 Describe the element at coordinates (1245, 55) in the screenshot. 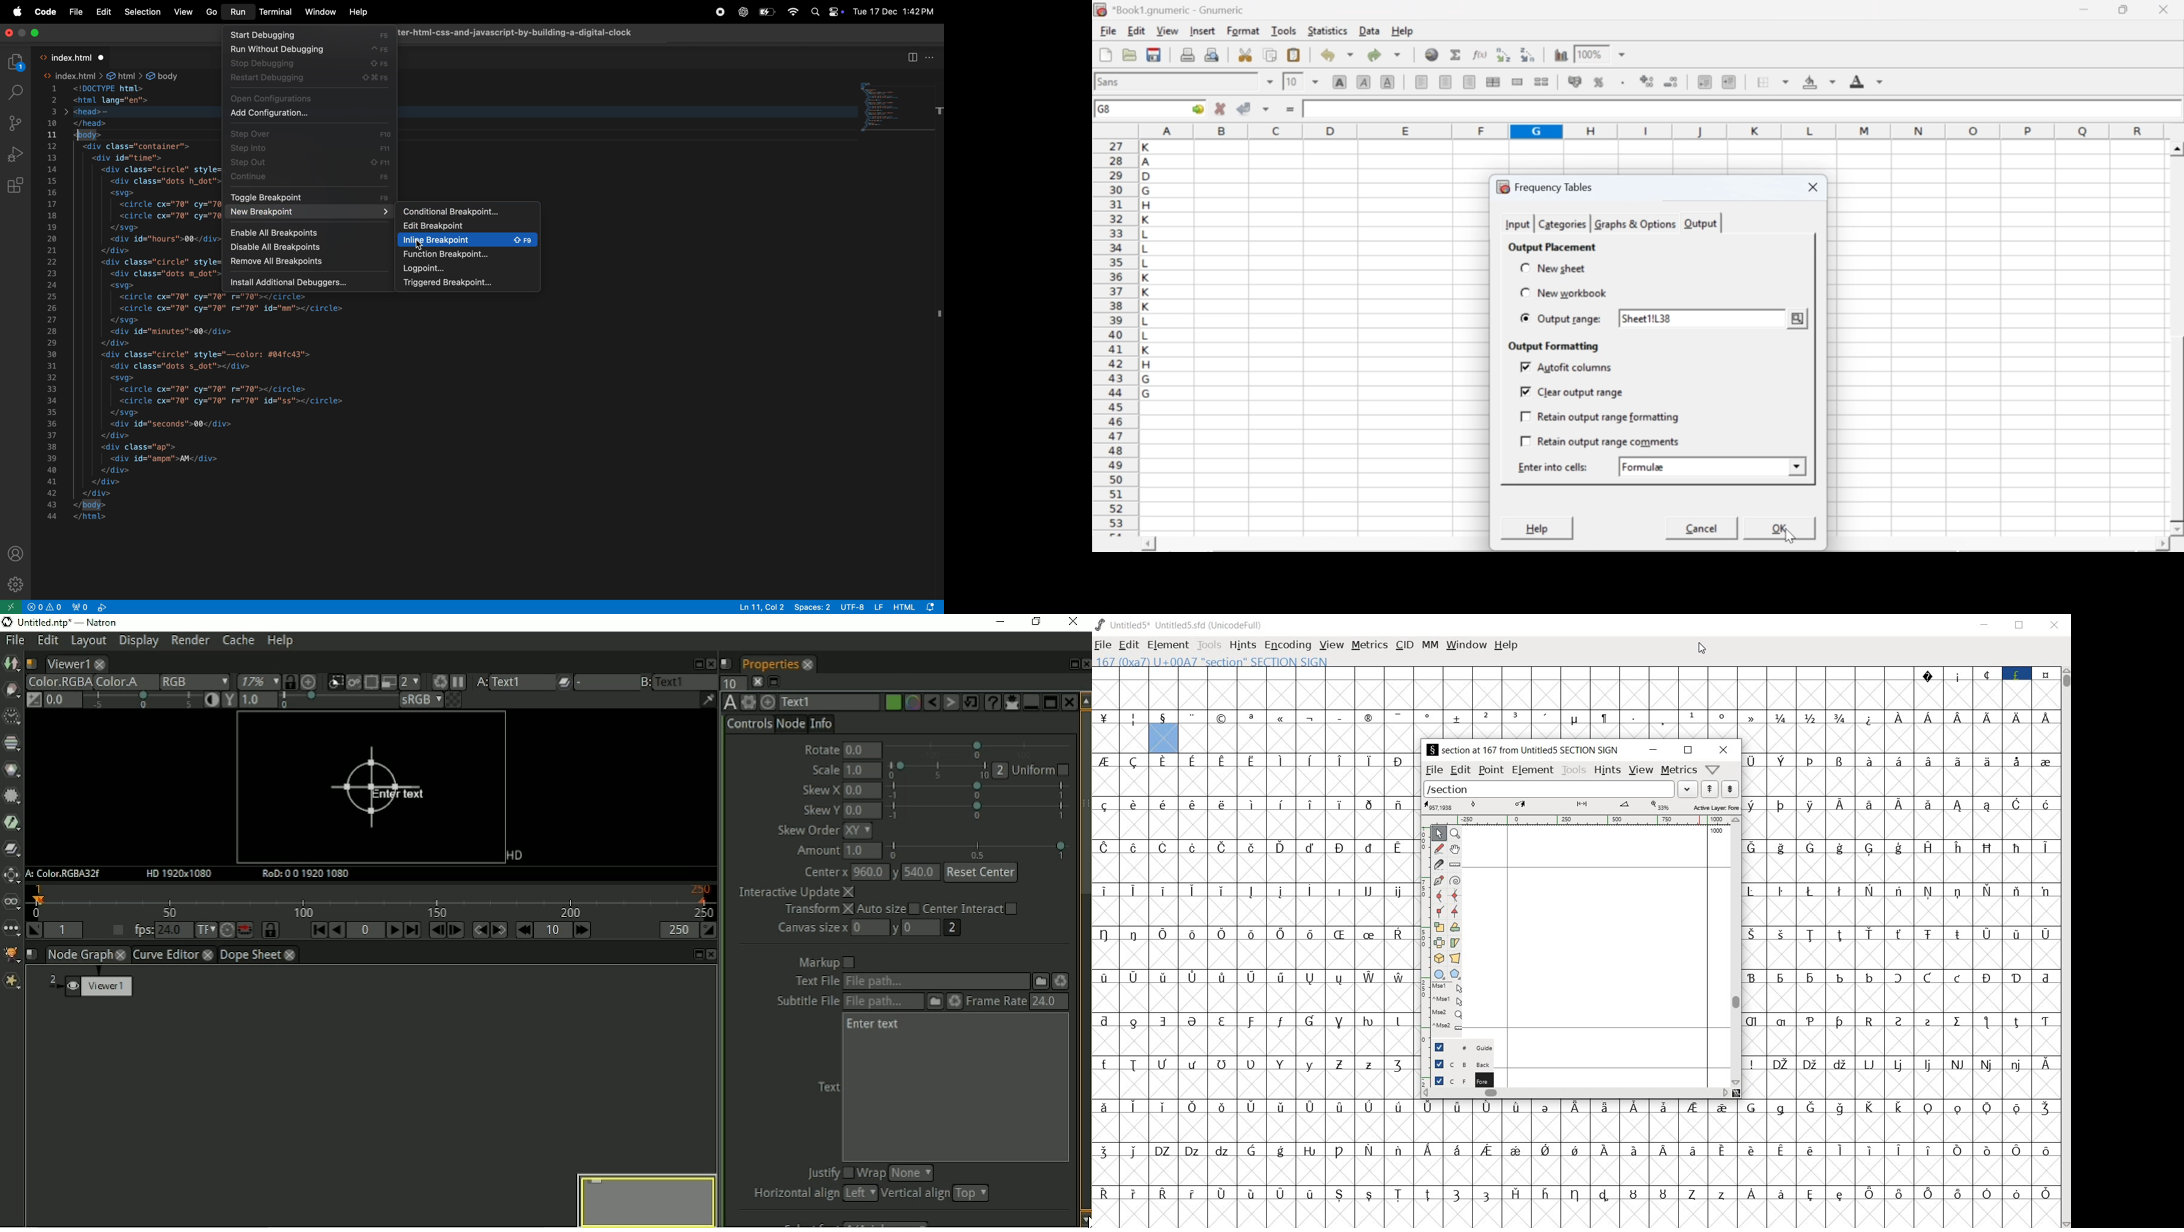

I see `cut` at that location.